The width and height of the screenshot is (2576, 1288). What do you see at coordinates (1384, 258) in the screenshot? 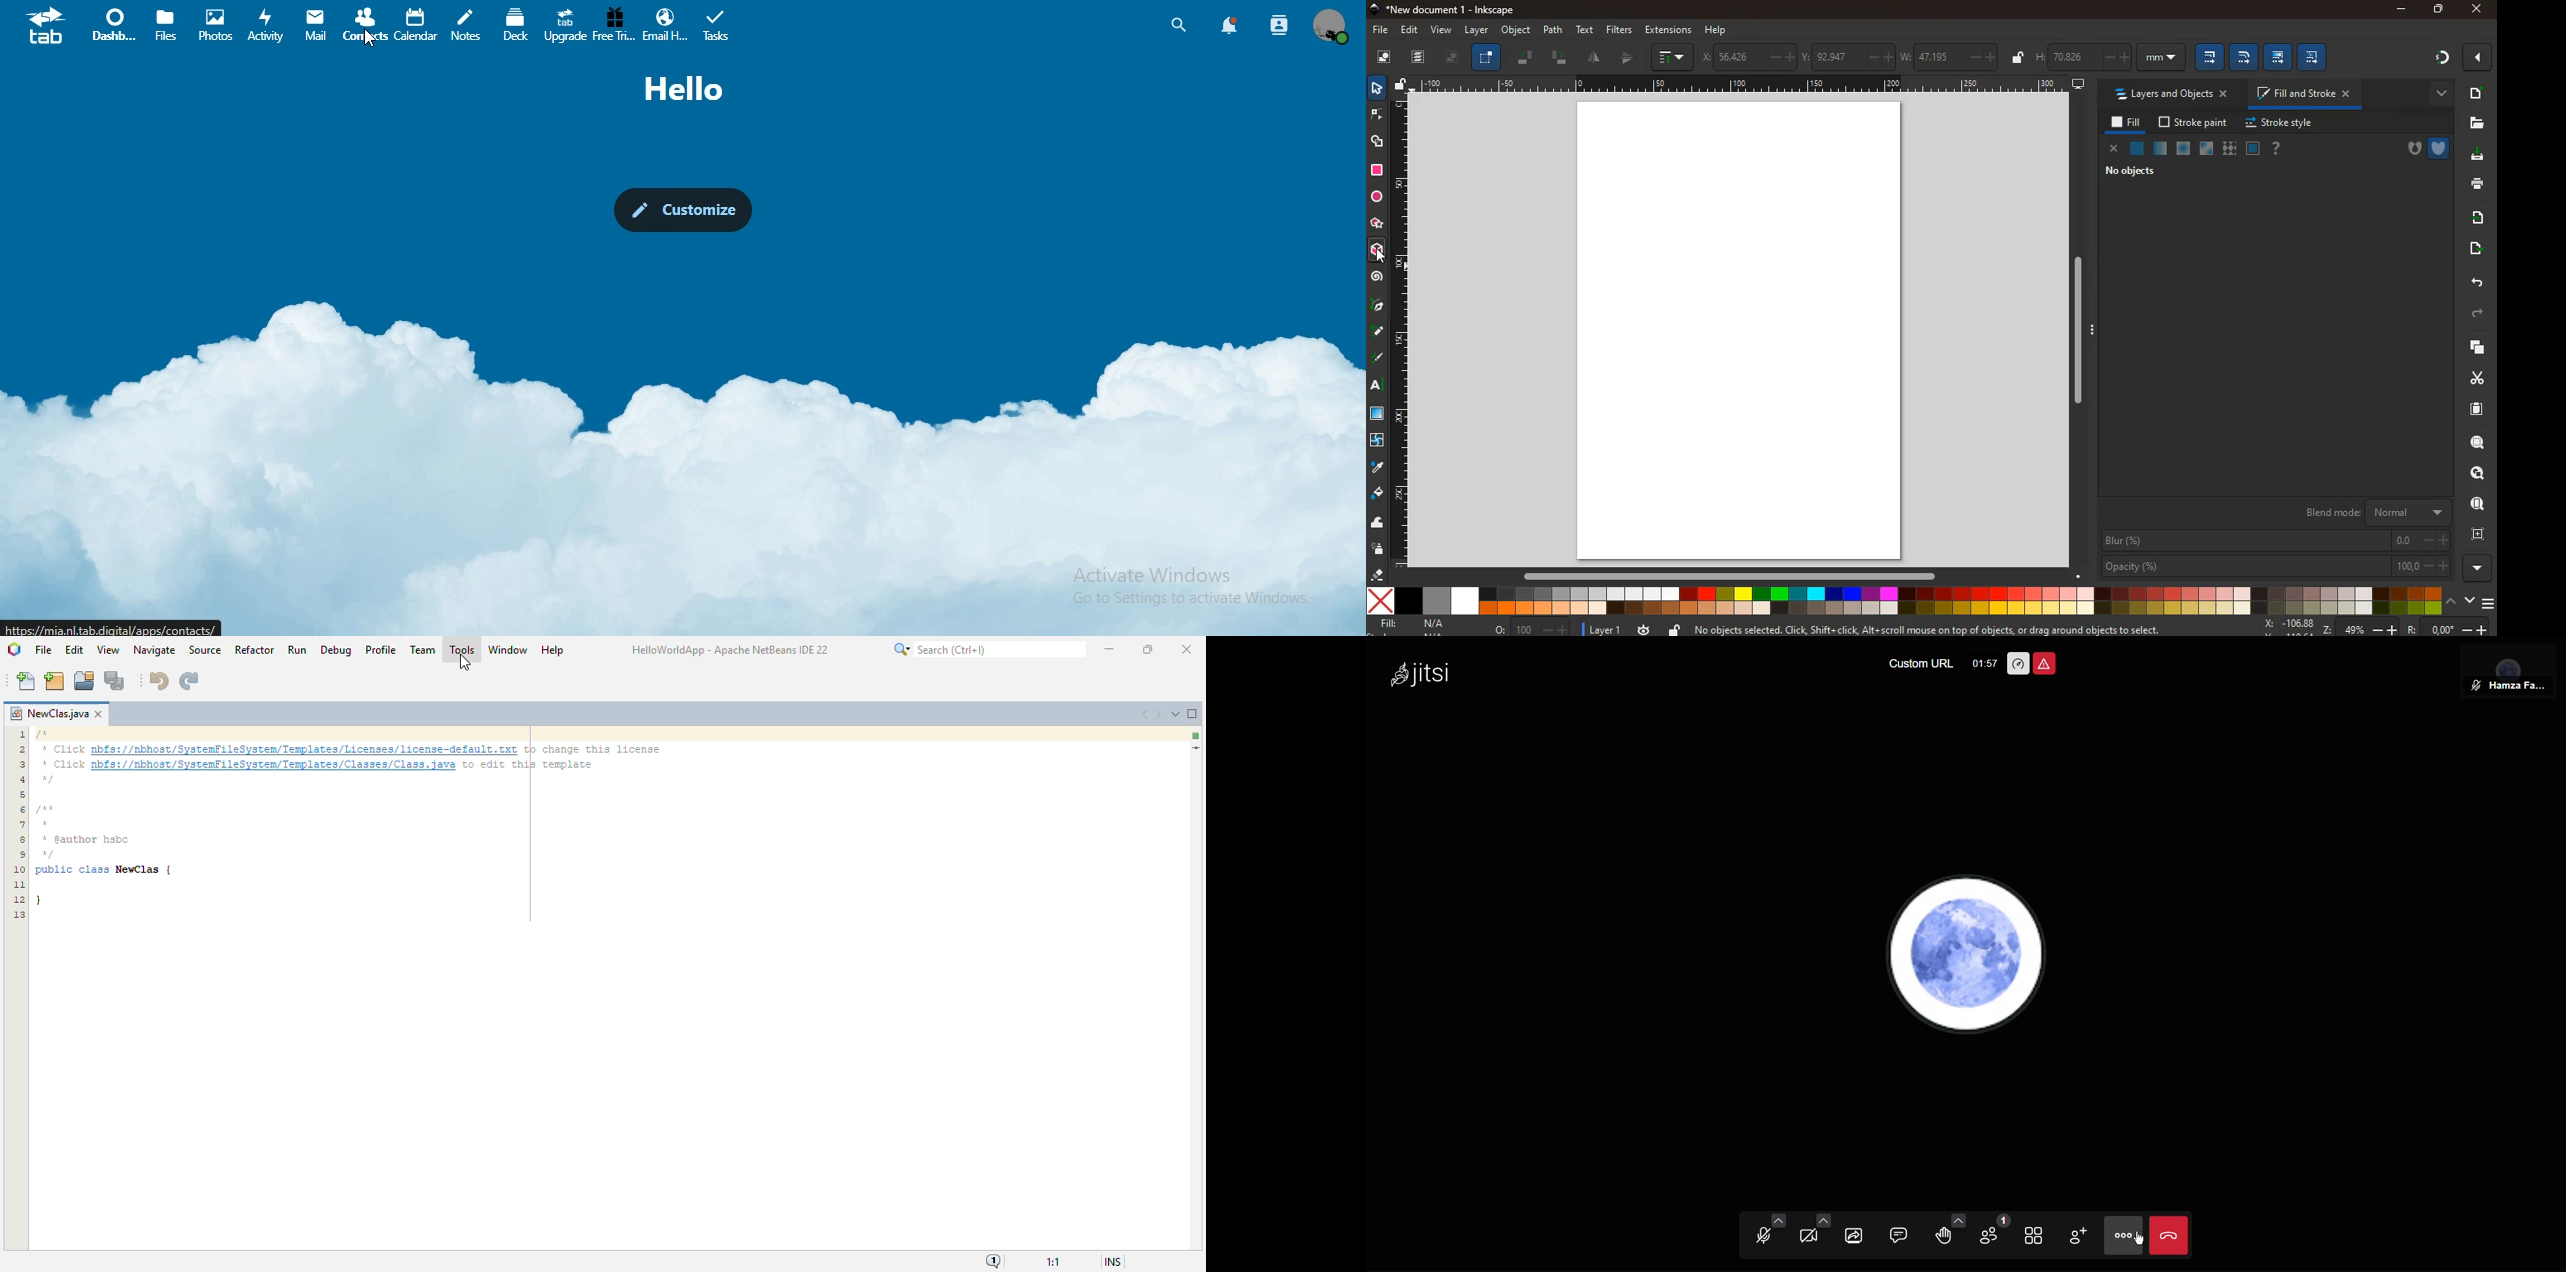
I see `cursor` at bounding box center [1384, 258].